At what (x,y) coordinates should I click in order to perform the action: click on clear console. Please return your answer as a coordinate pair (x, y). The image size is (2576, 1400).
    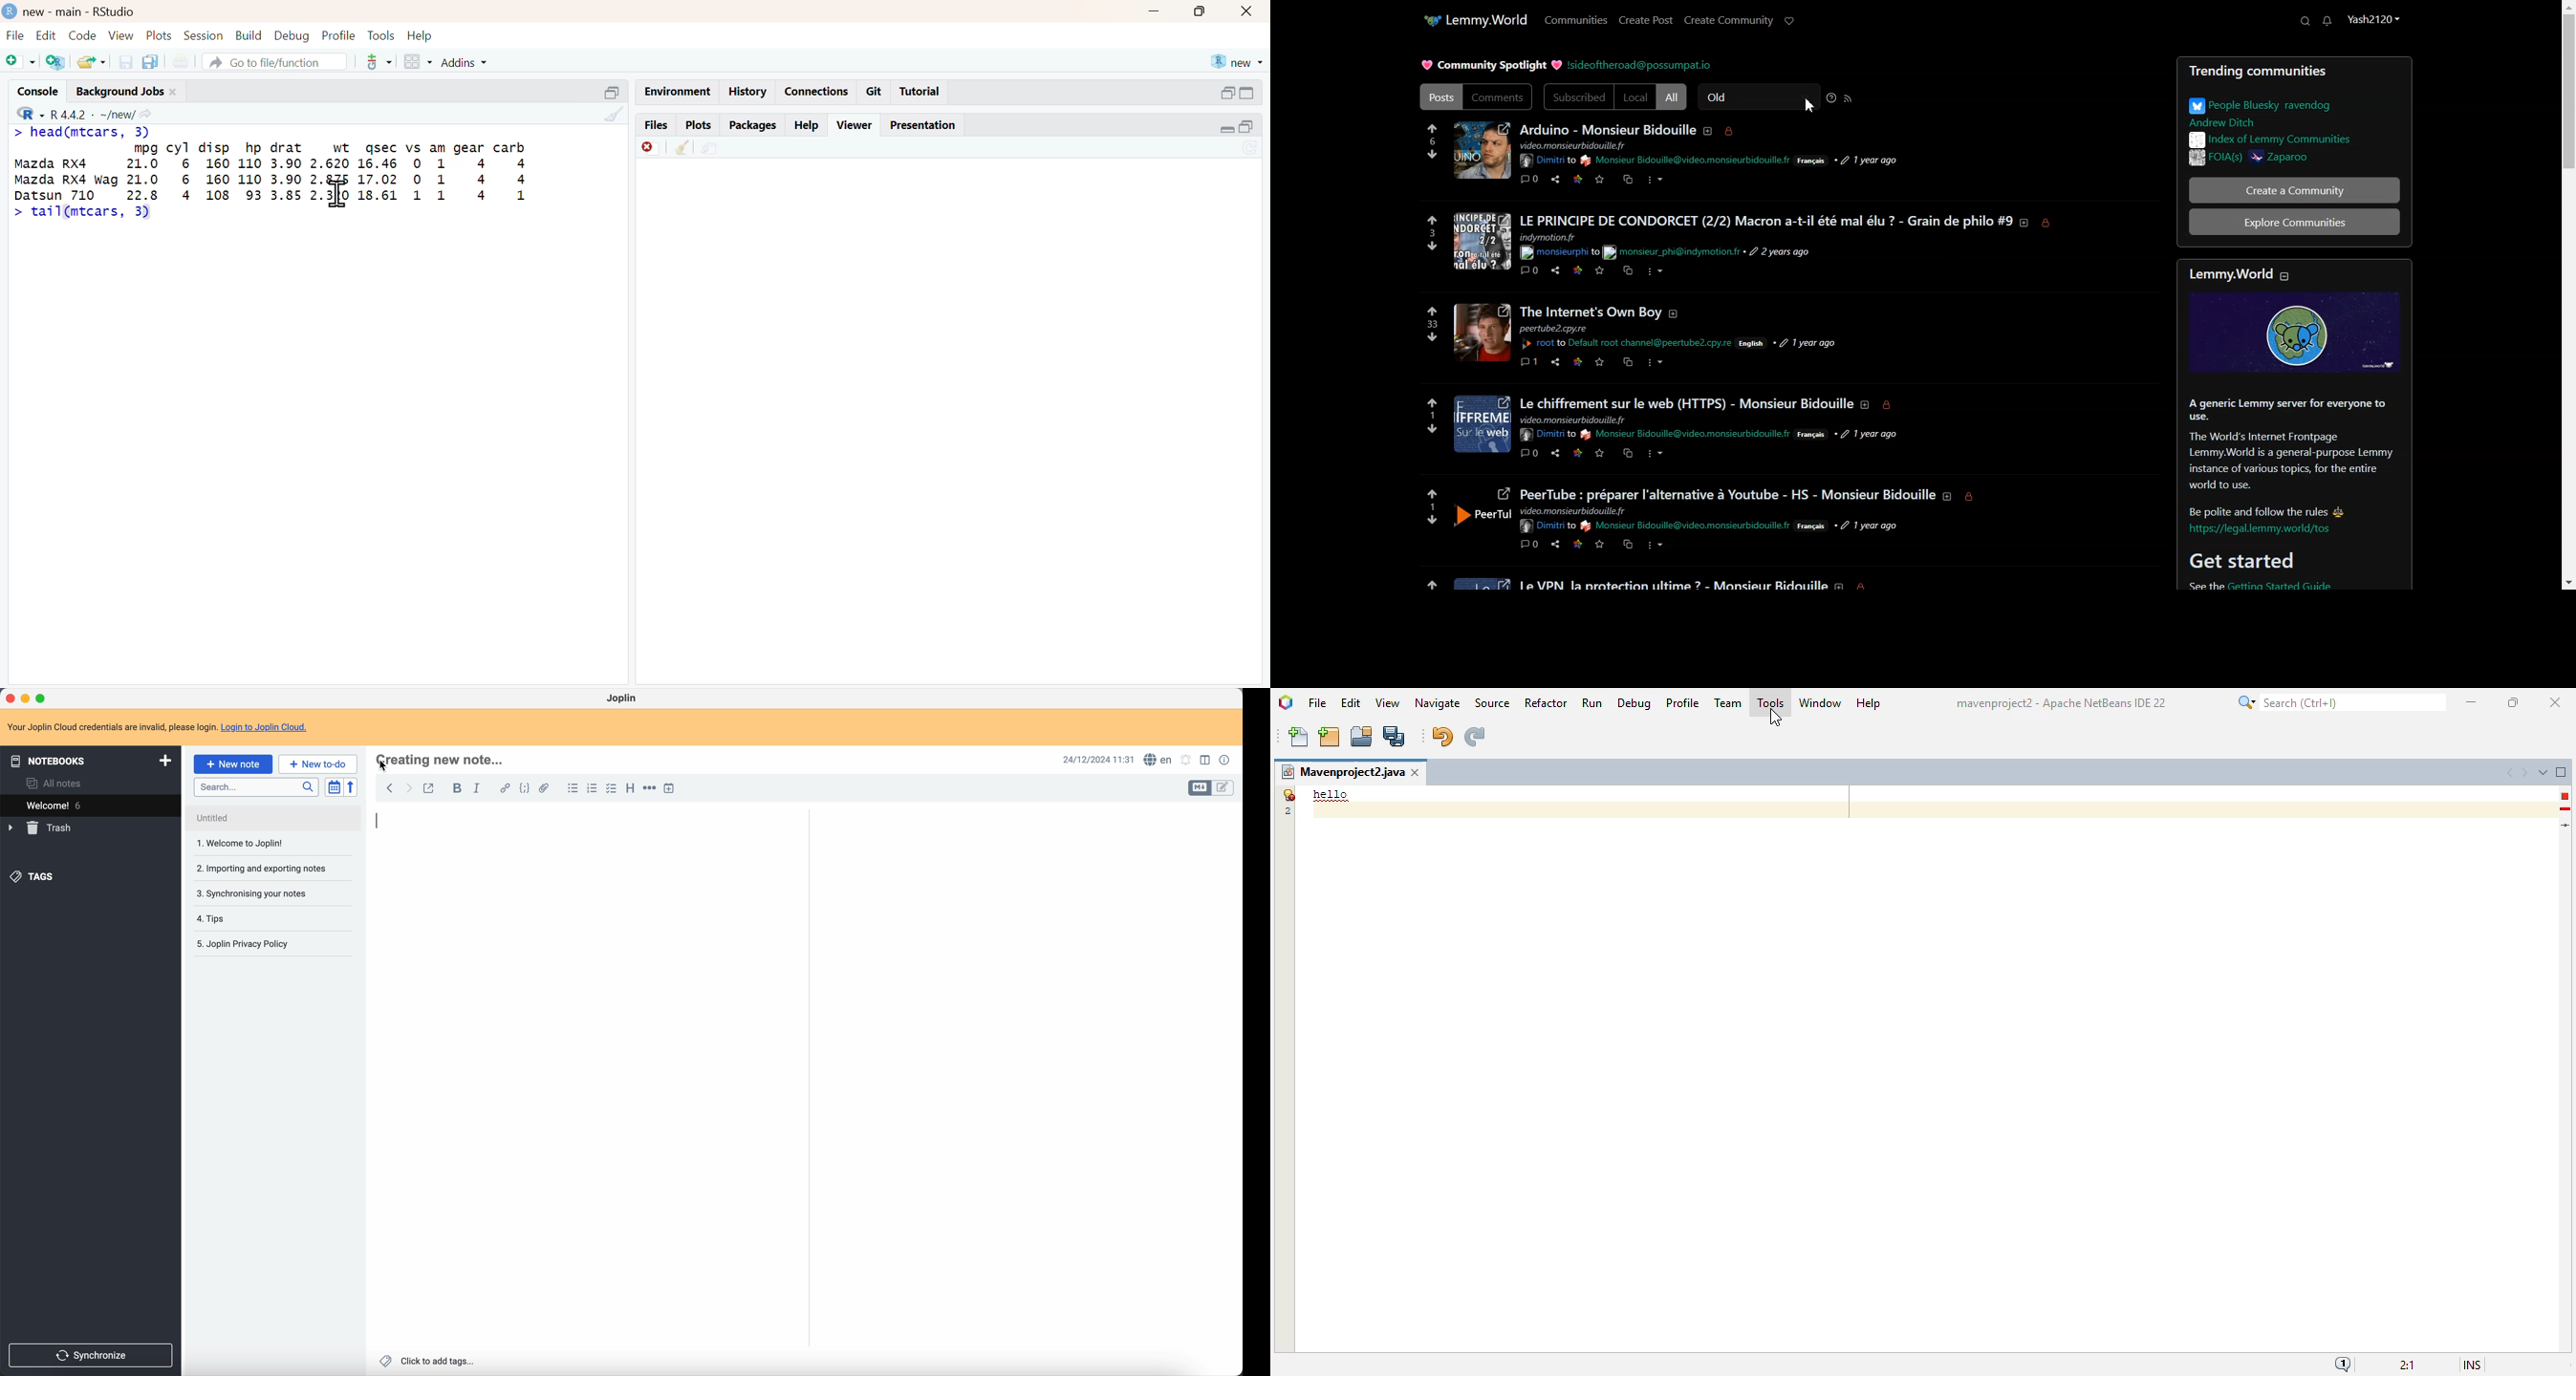
    Looking at the image, I should click on (606, 115).